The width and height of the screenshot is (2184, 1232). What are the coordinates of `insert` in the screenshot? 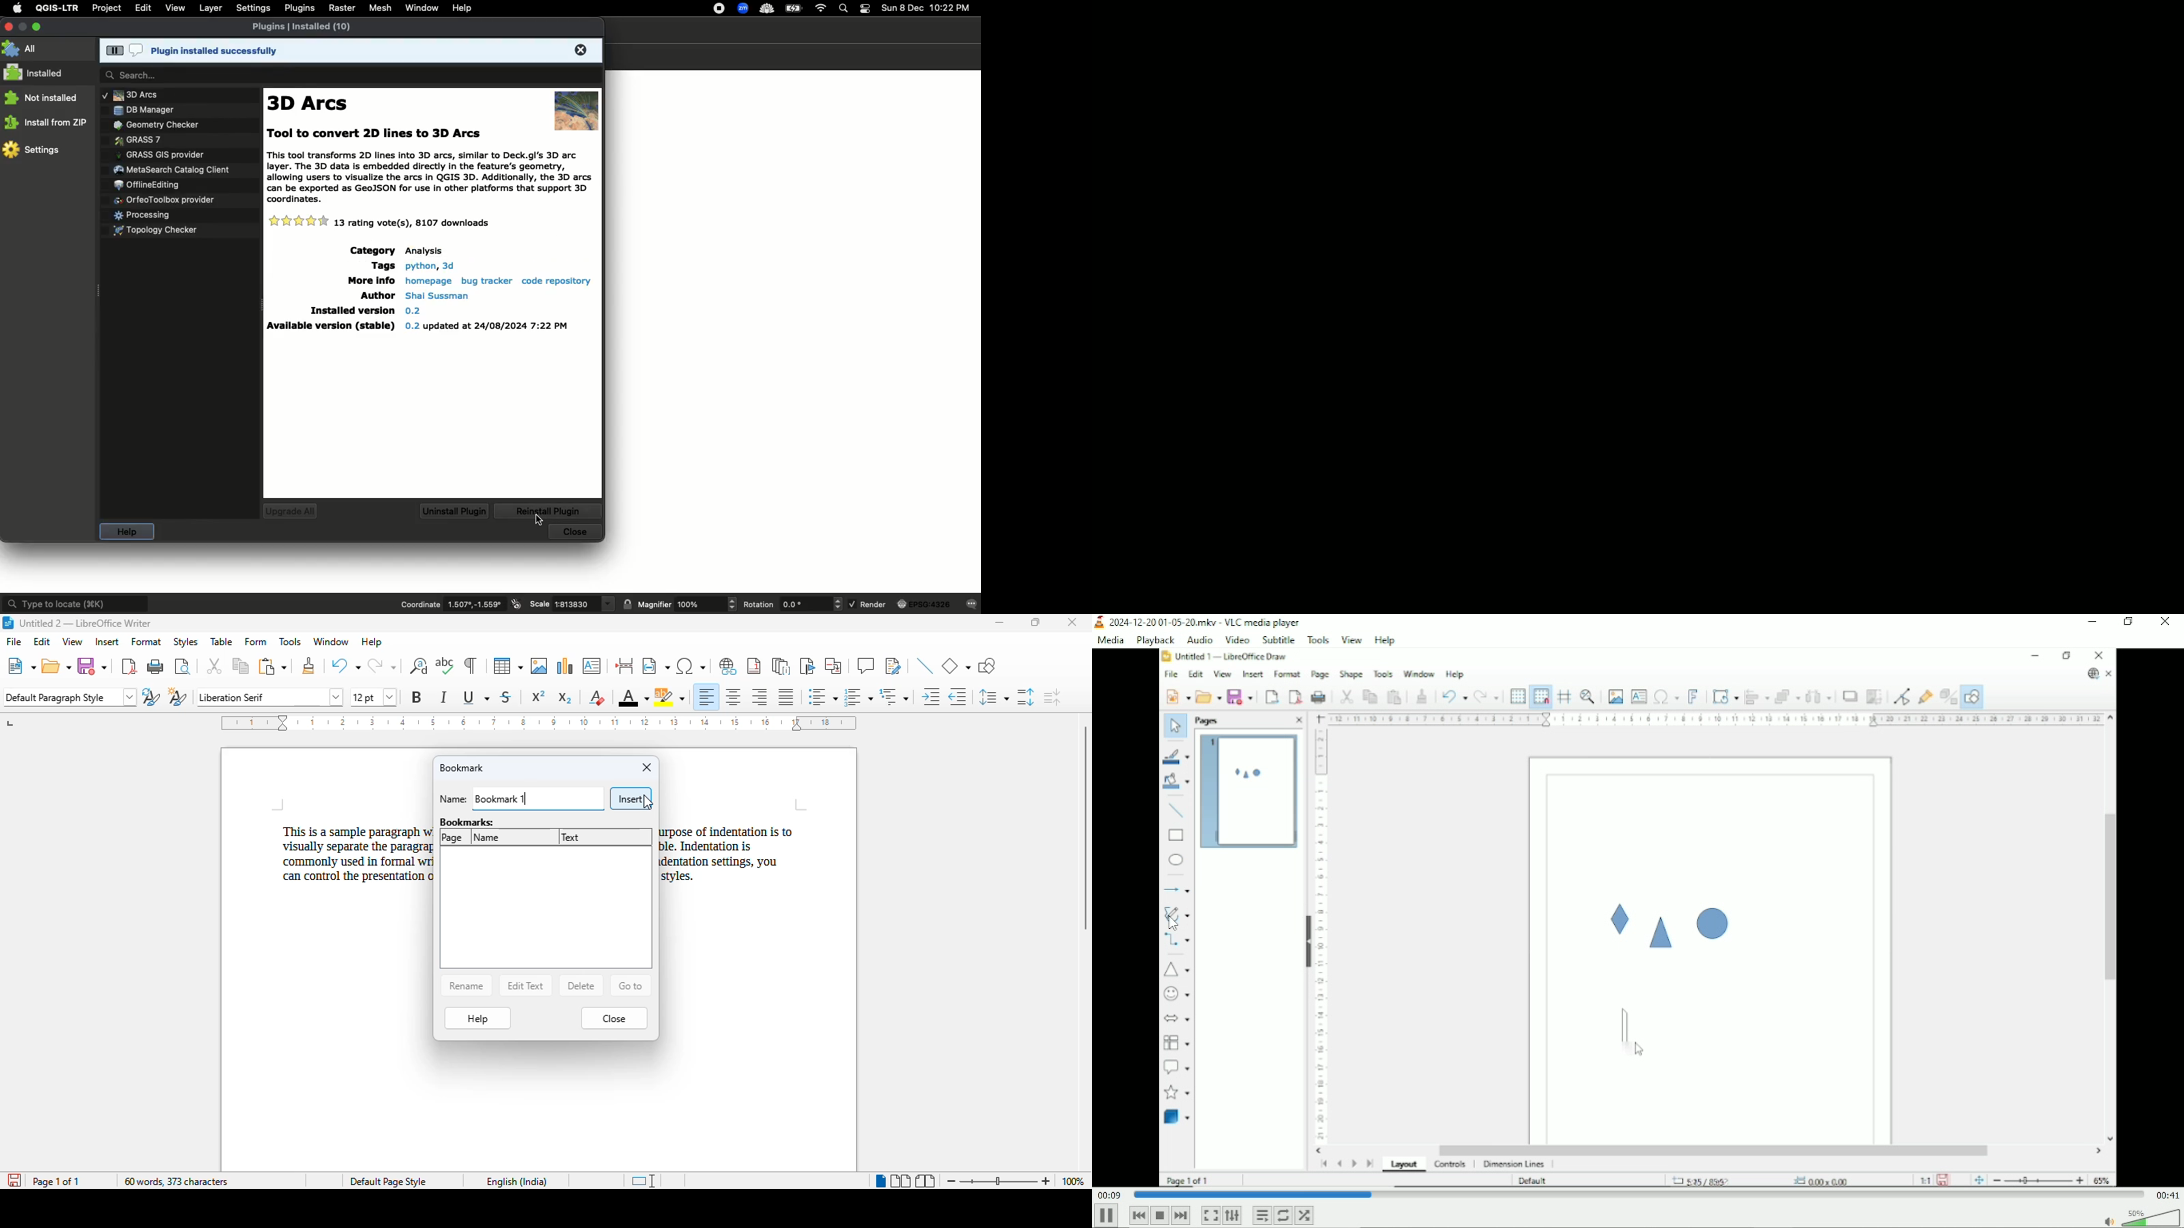 It's located at (106, 640).